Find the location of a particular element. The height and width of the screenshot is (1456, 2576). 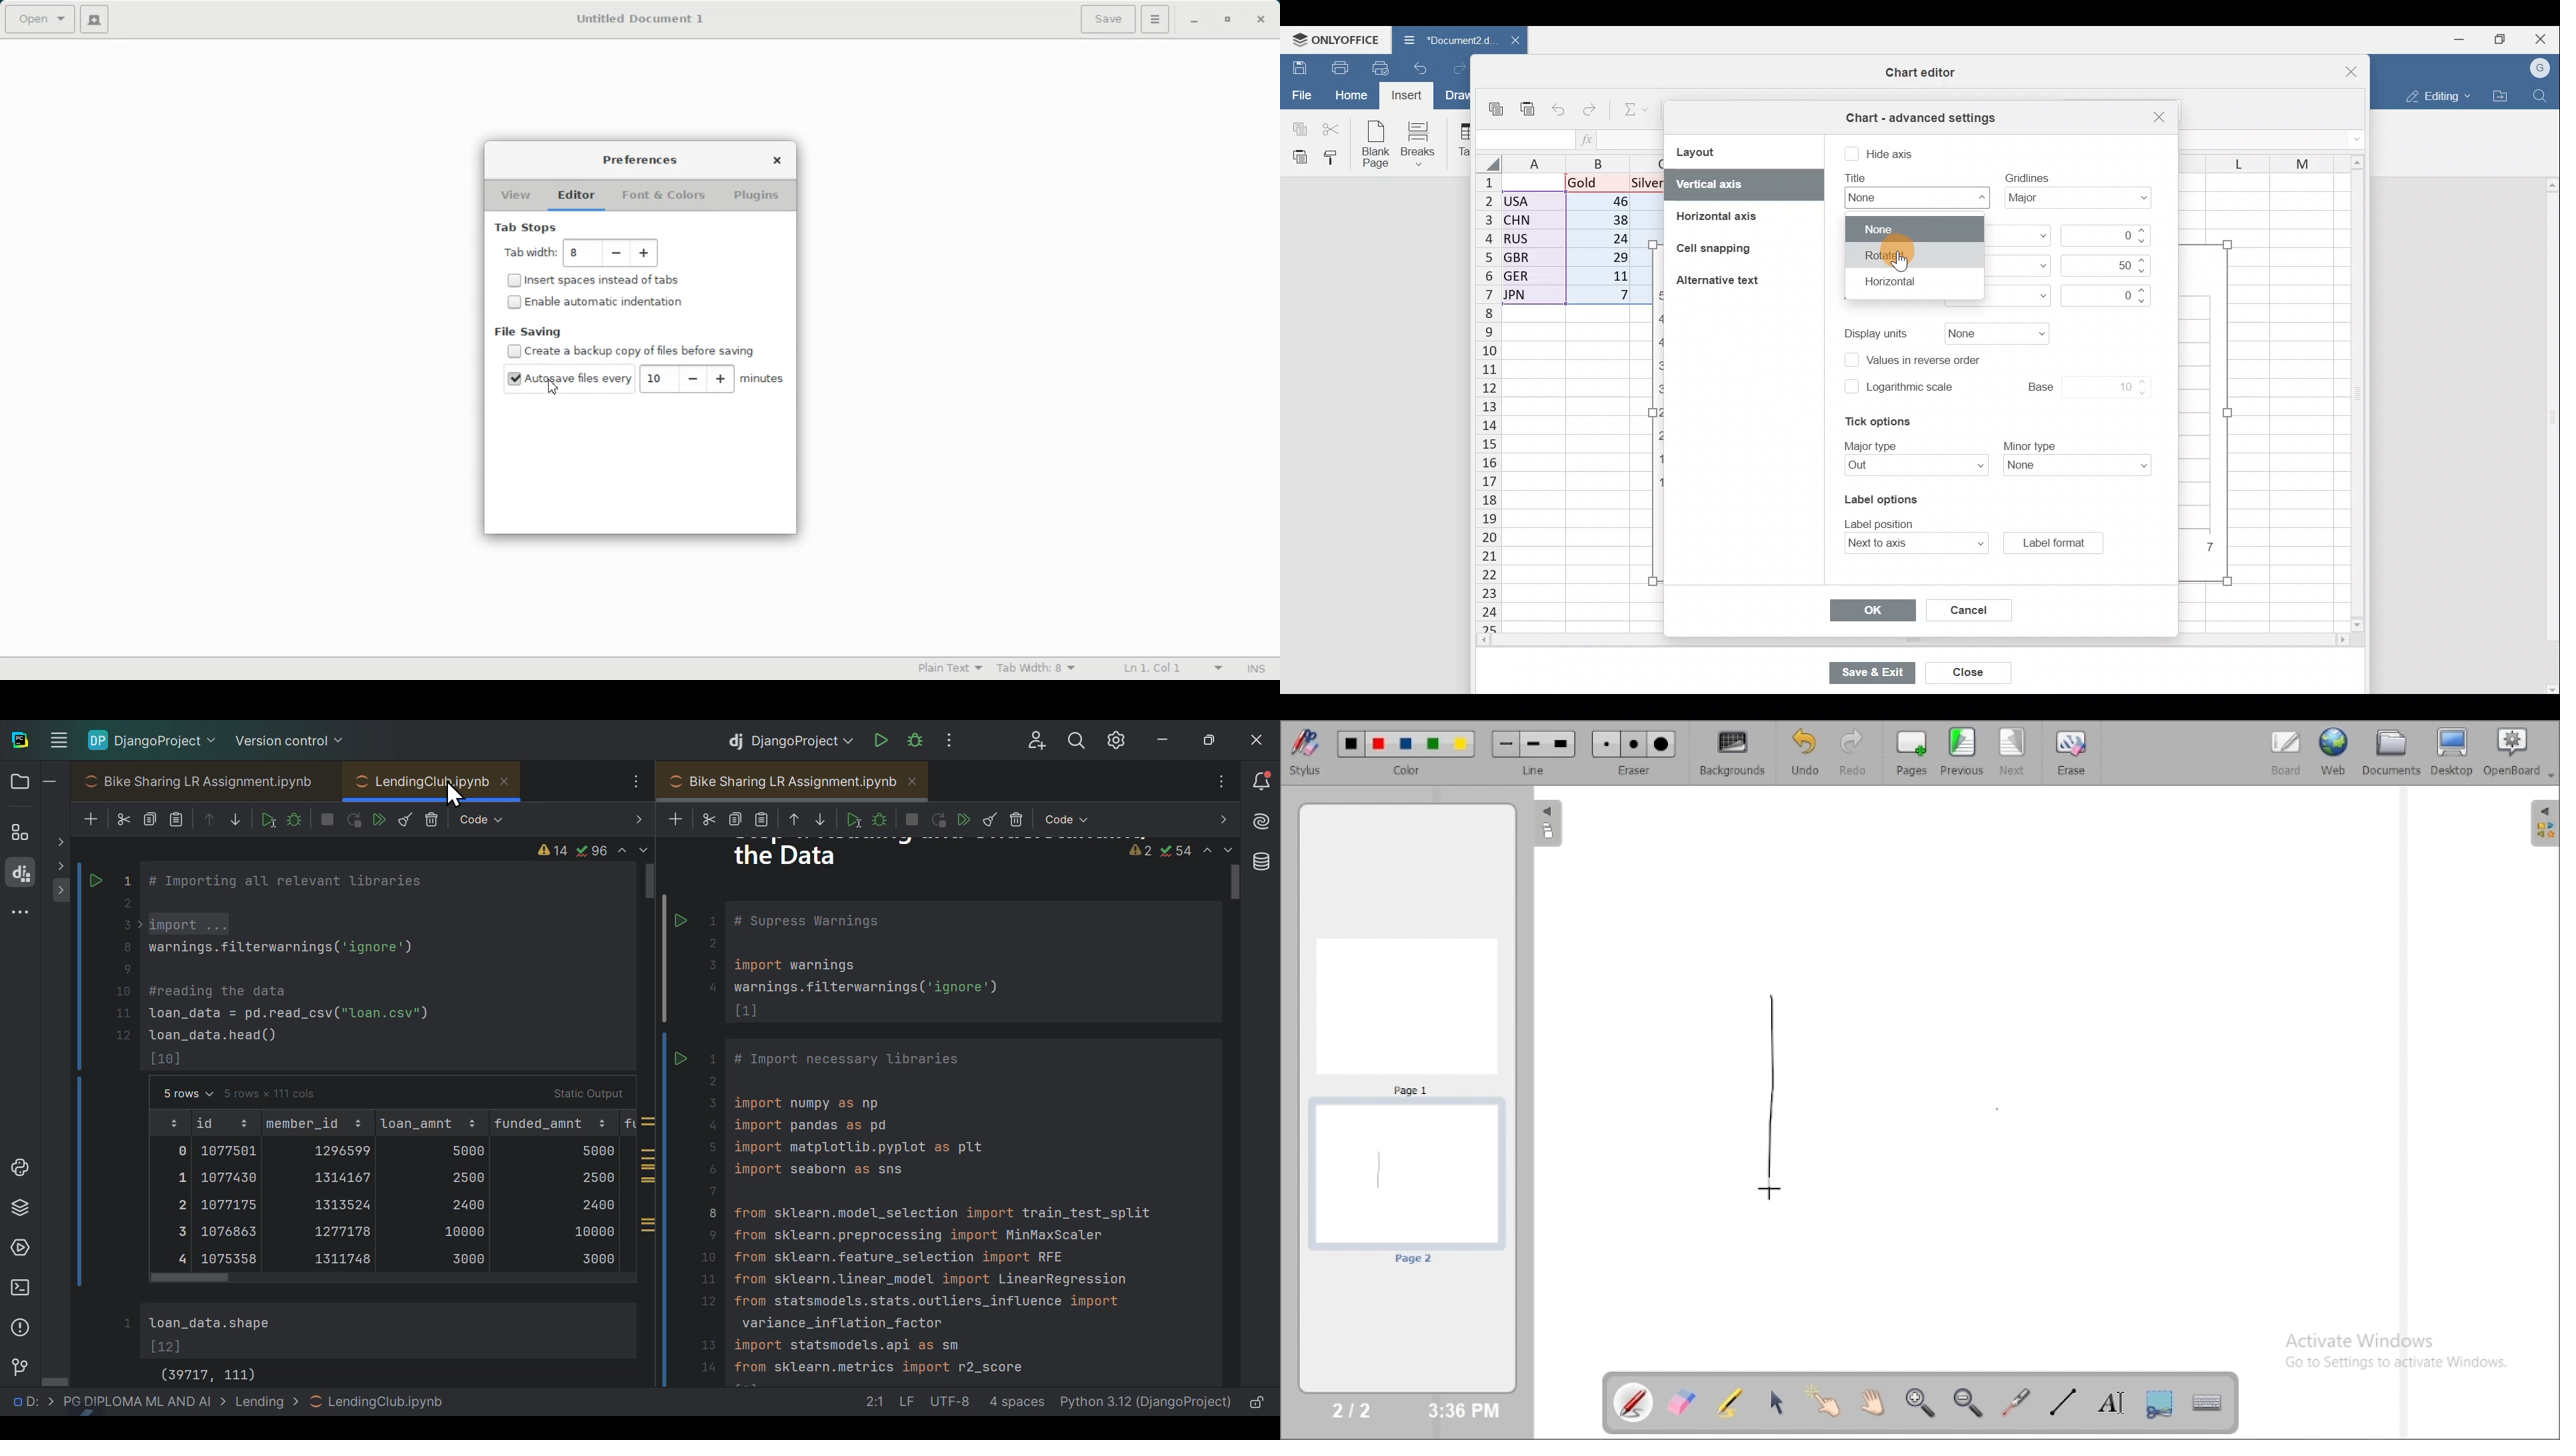

2/2 is located at coordinates (1353, 1409).